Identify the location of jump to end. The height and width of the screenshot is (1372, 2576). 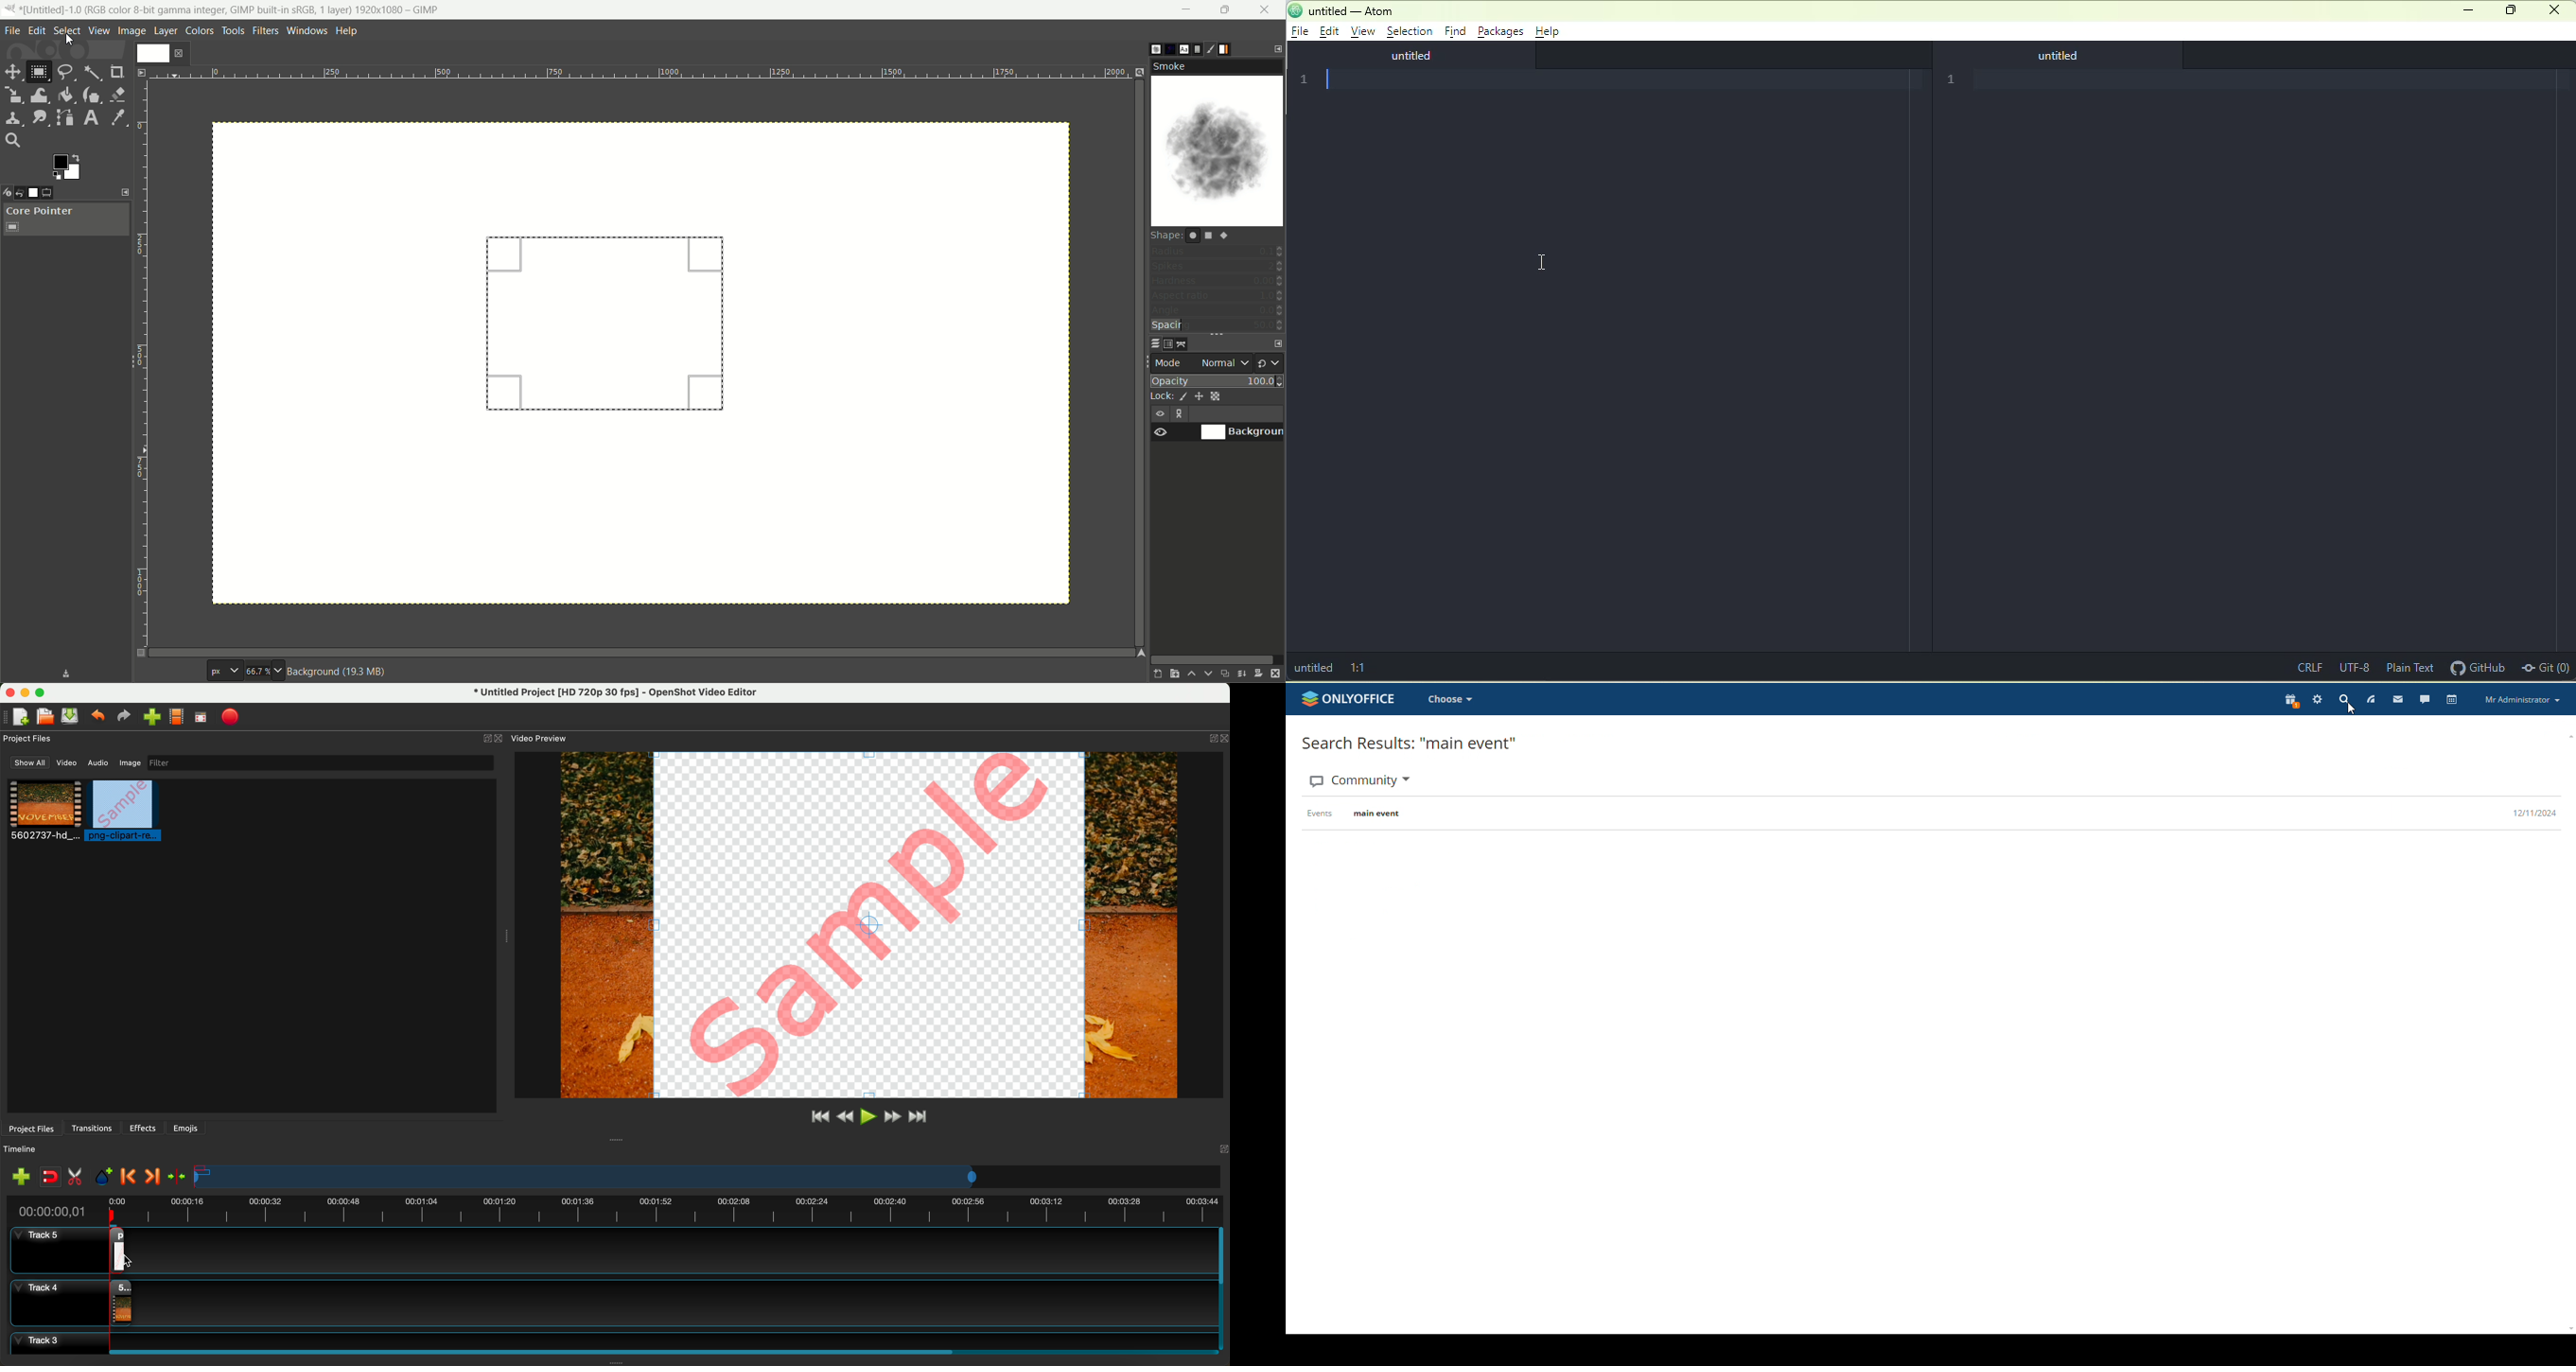
(919, 1118).